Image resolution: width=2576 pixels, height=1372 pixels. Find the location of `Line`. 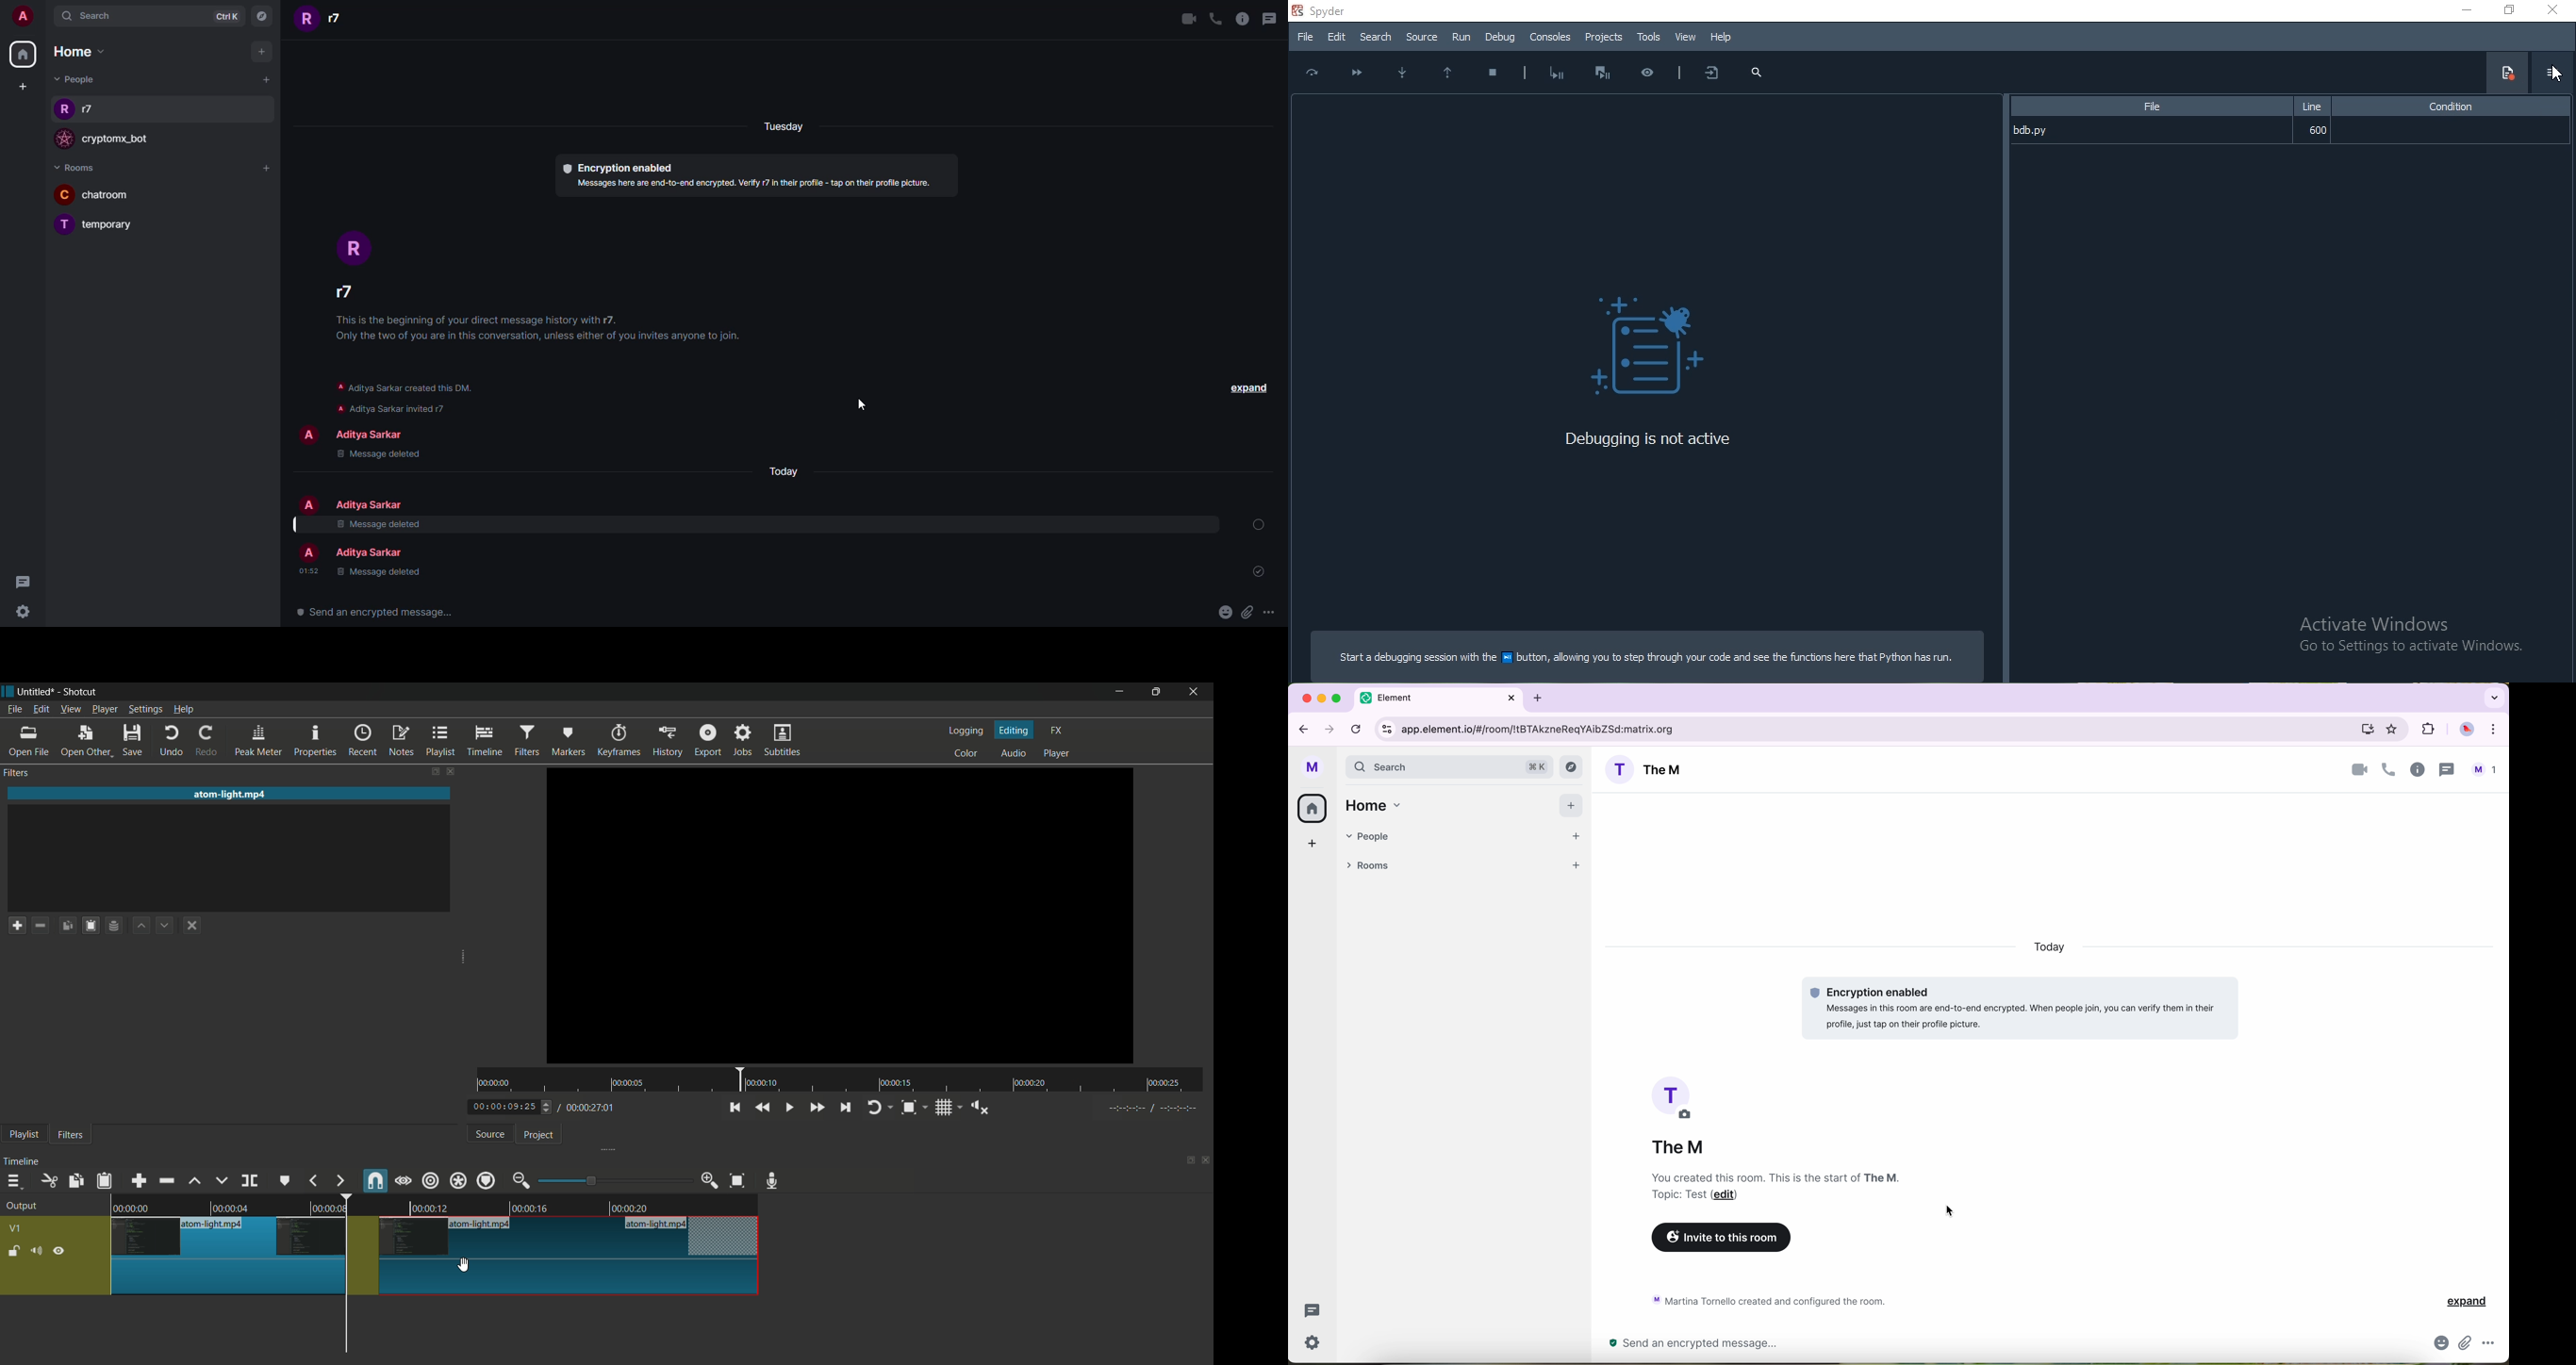

Line is located at coordinates (2315, 107).